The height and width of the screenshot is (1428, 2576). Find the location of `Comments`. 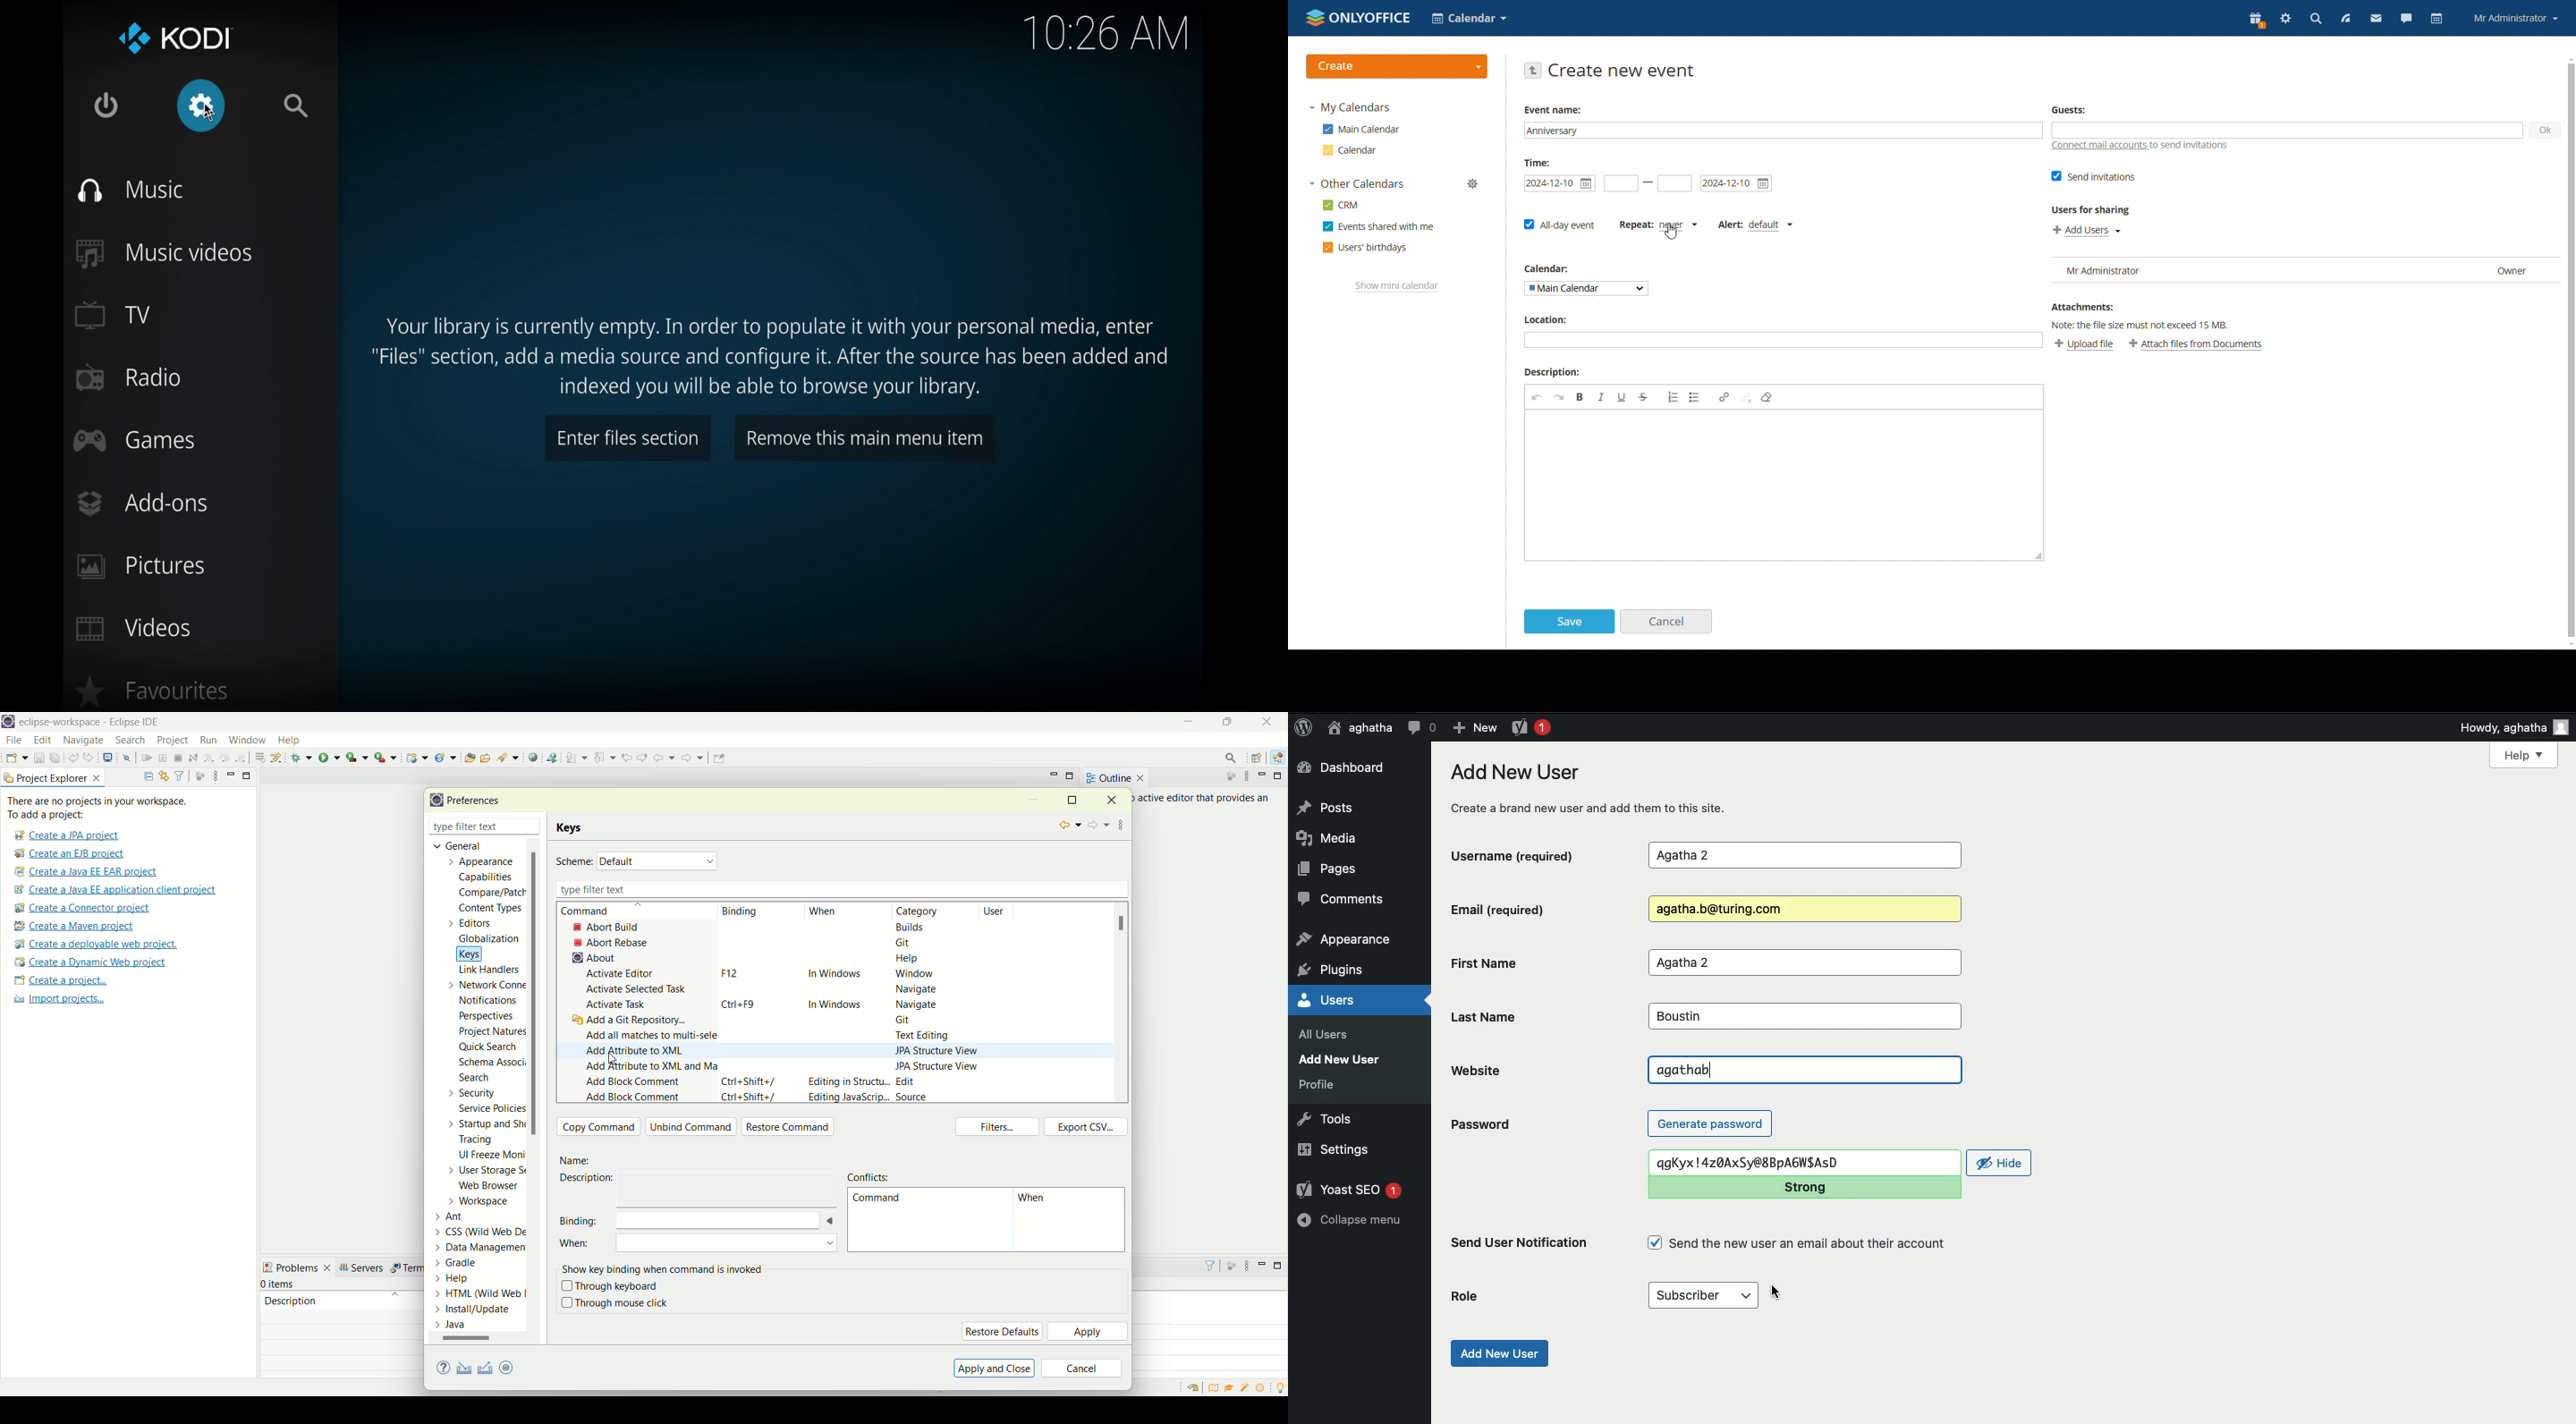

Comments is located at coordinates (1343, 902).